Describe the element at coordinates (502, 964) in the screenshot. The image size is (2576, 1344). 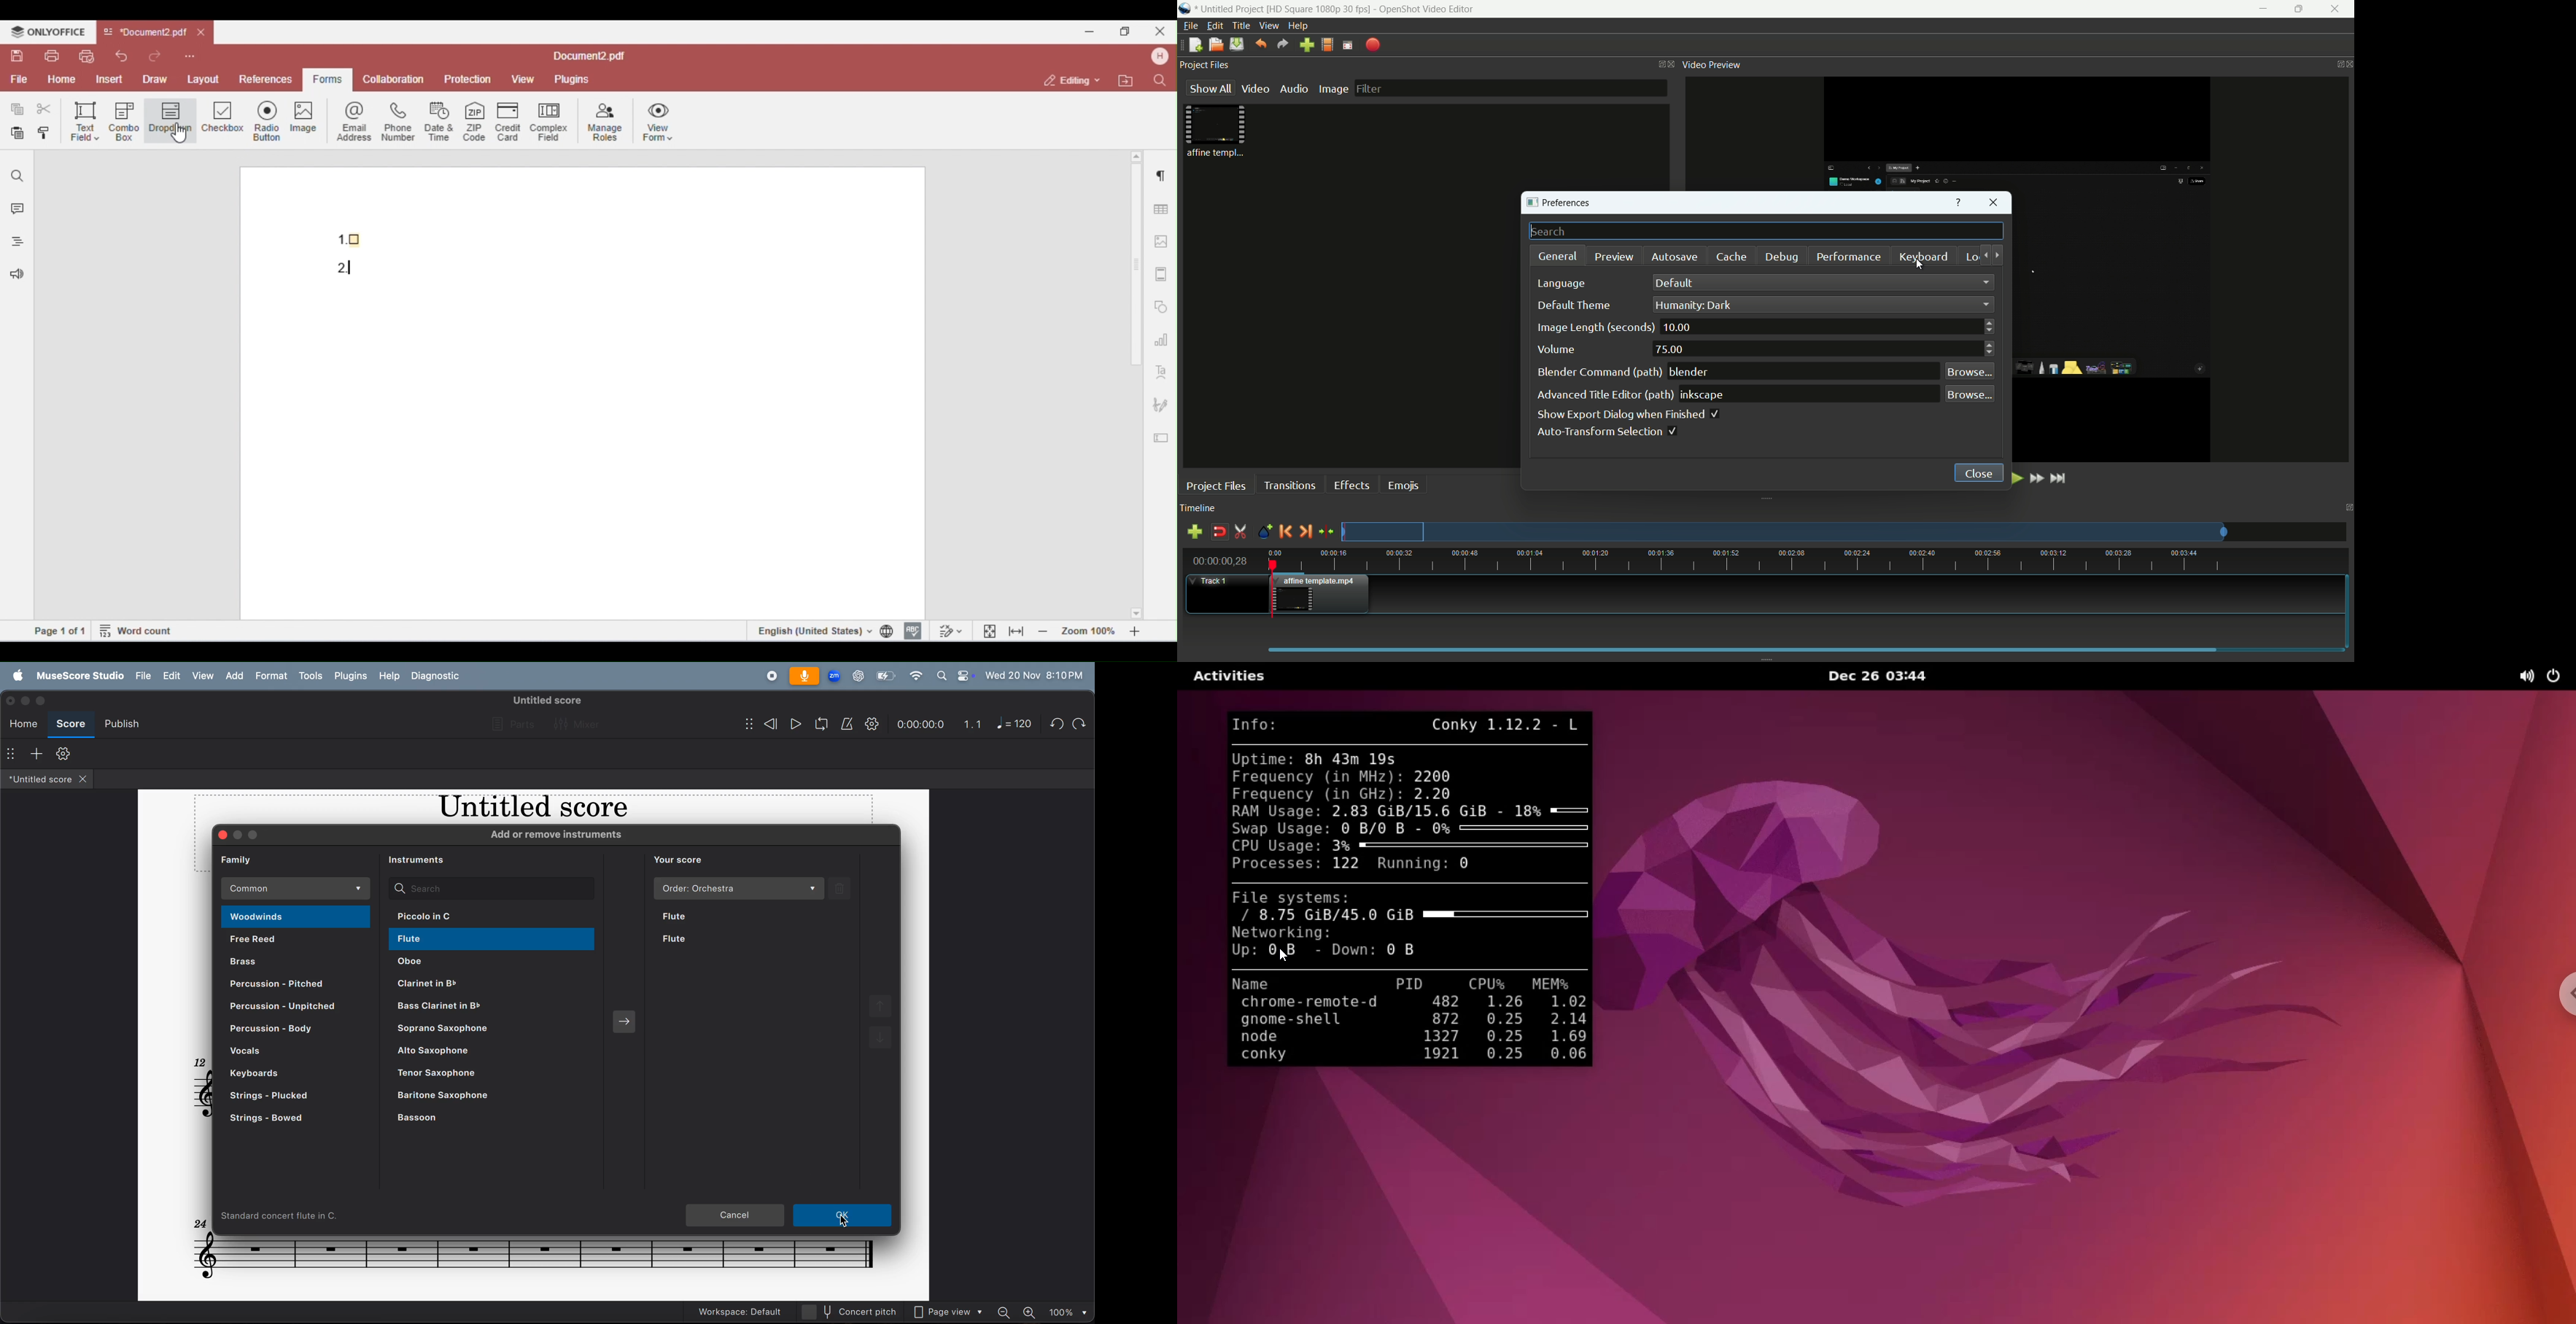
I see `oboe` at that location.